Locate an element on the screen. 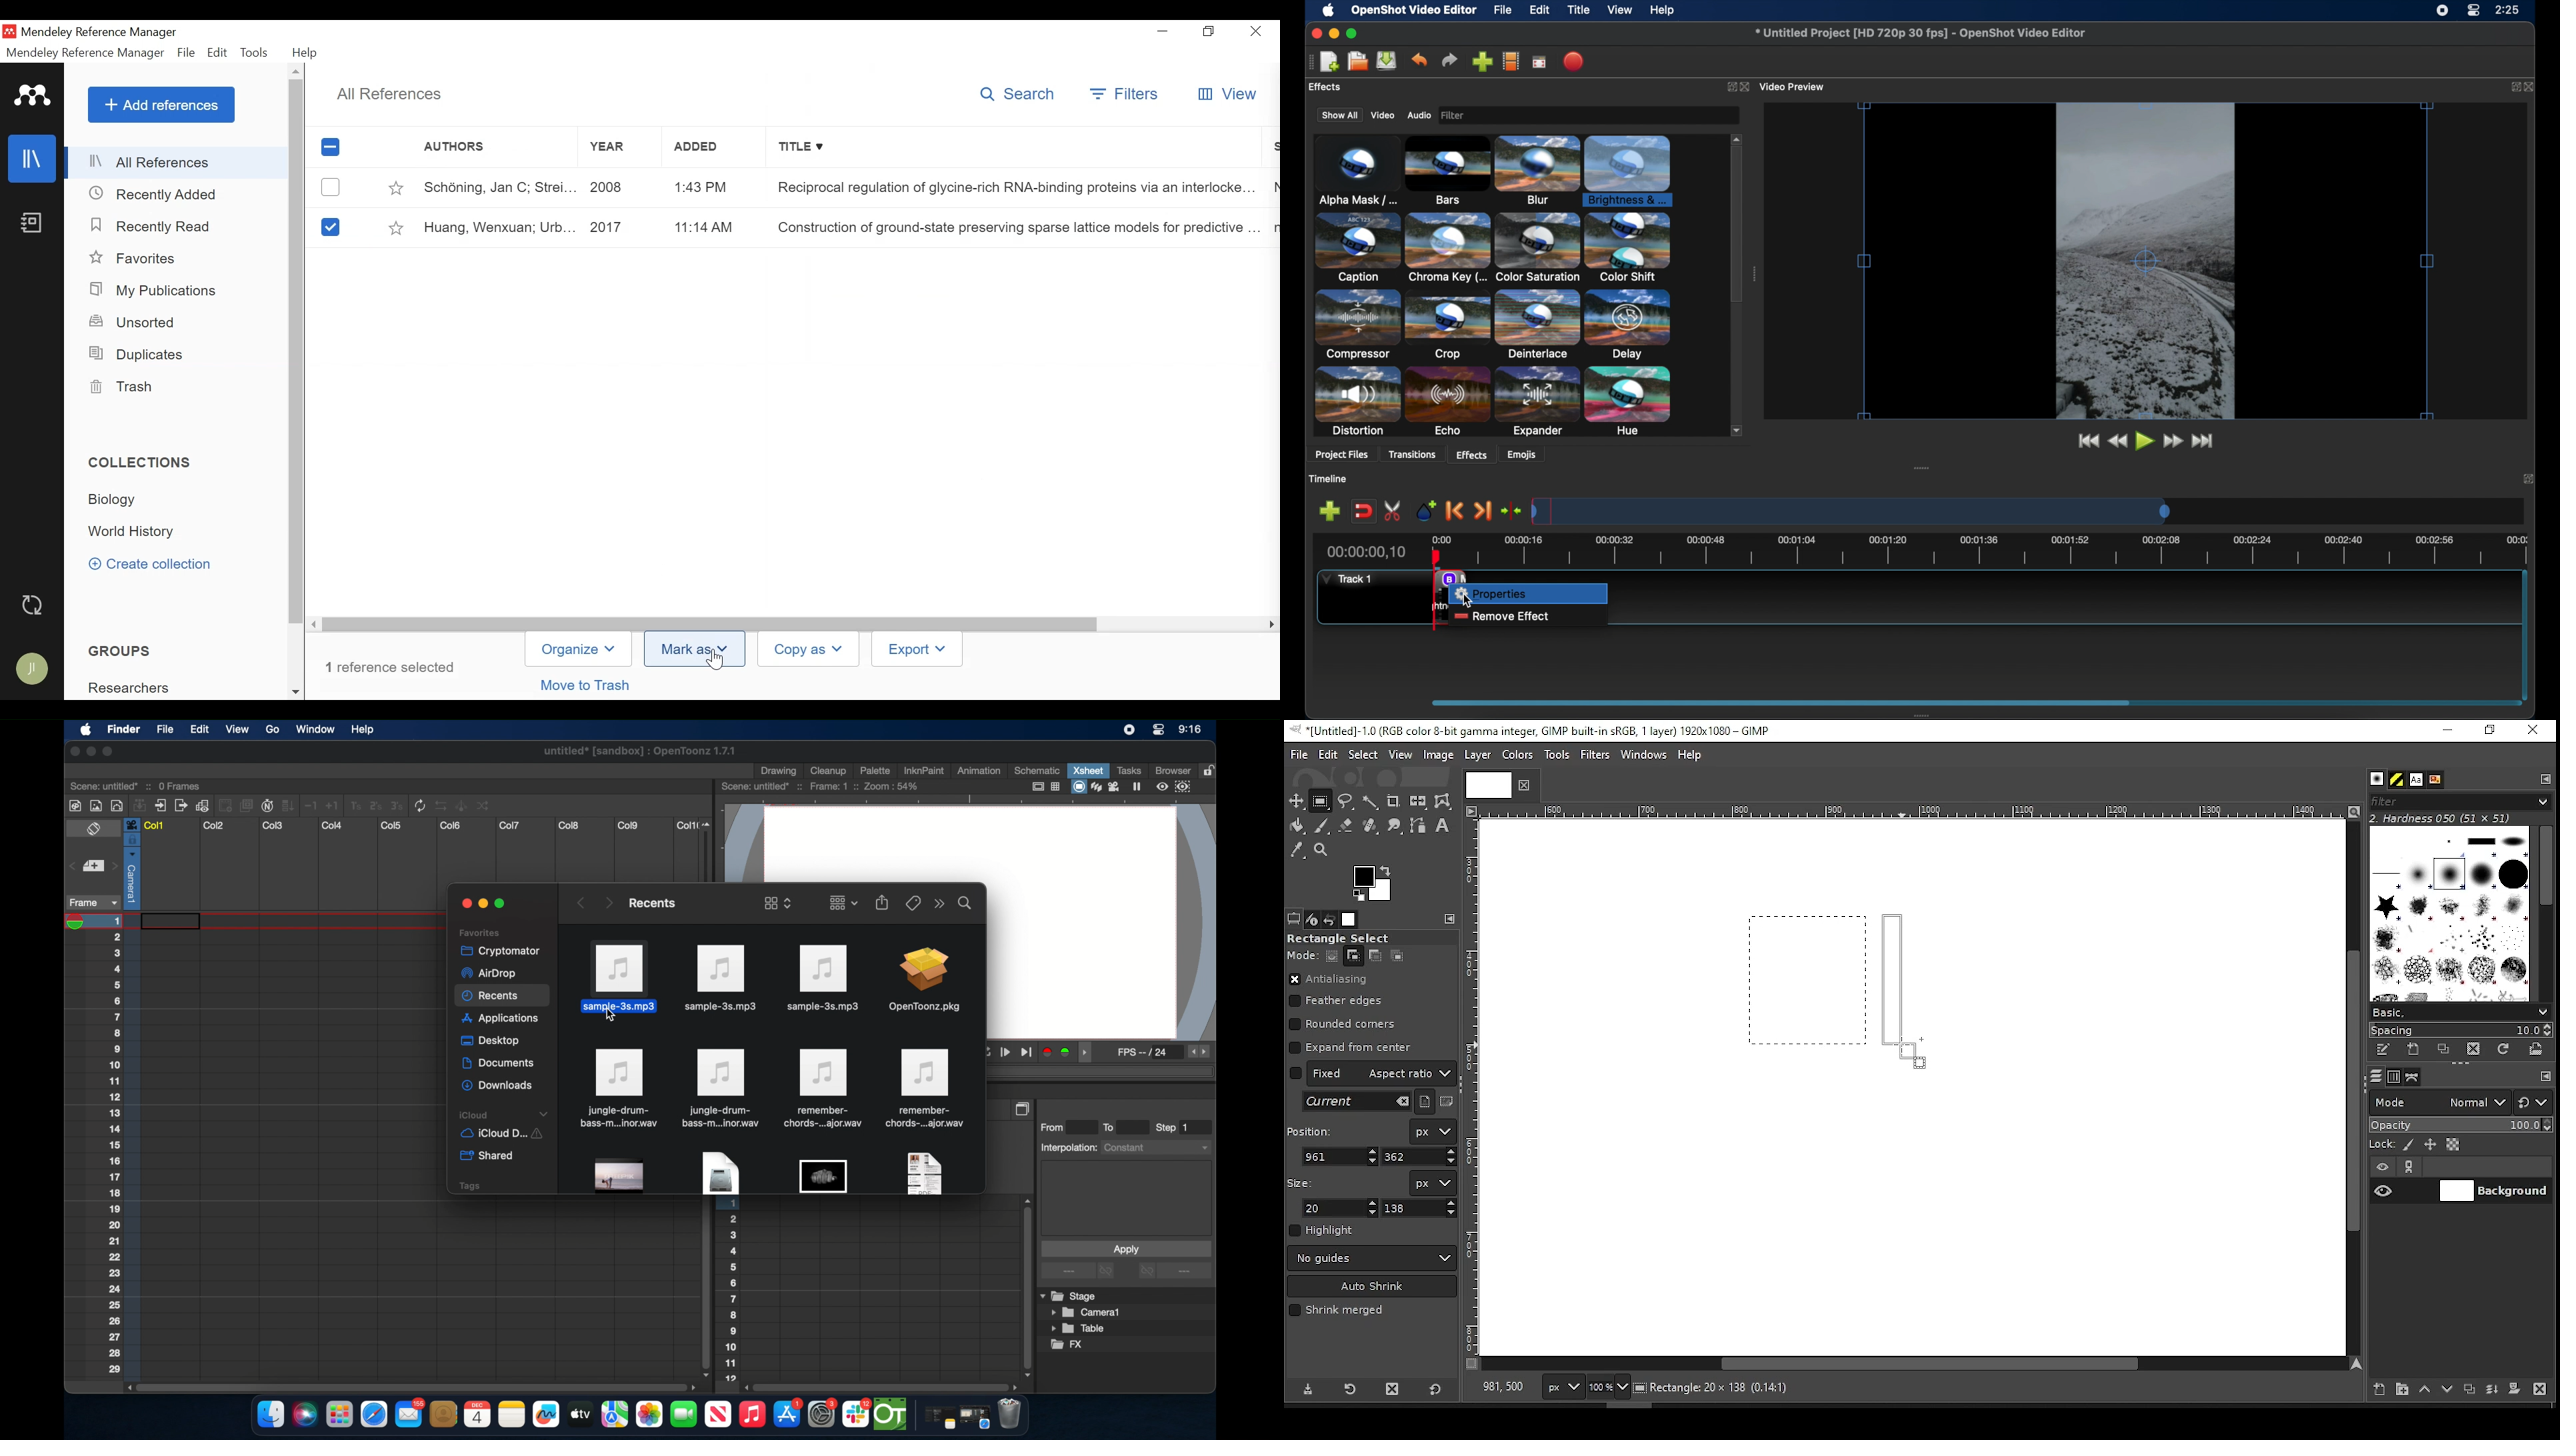 This screenshot has height=1456, width=2576. Edit is located at coordinates (217, 53).